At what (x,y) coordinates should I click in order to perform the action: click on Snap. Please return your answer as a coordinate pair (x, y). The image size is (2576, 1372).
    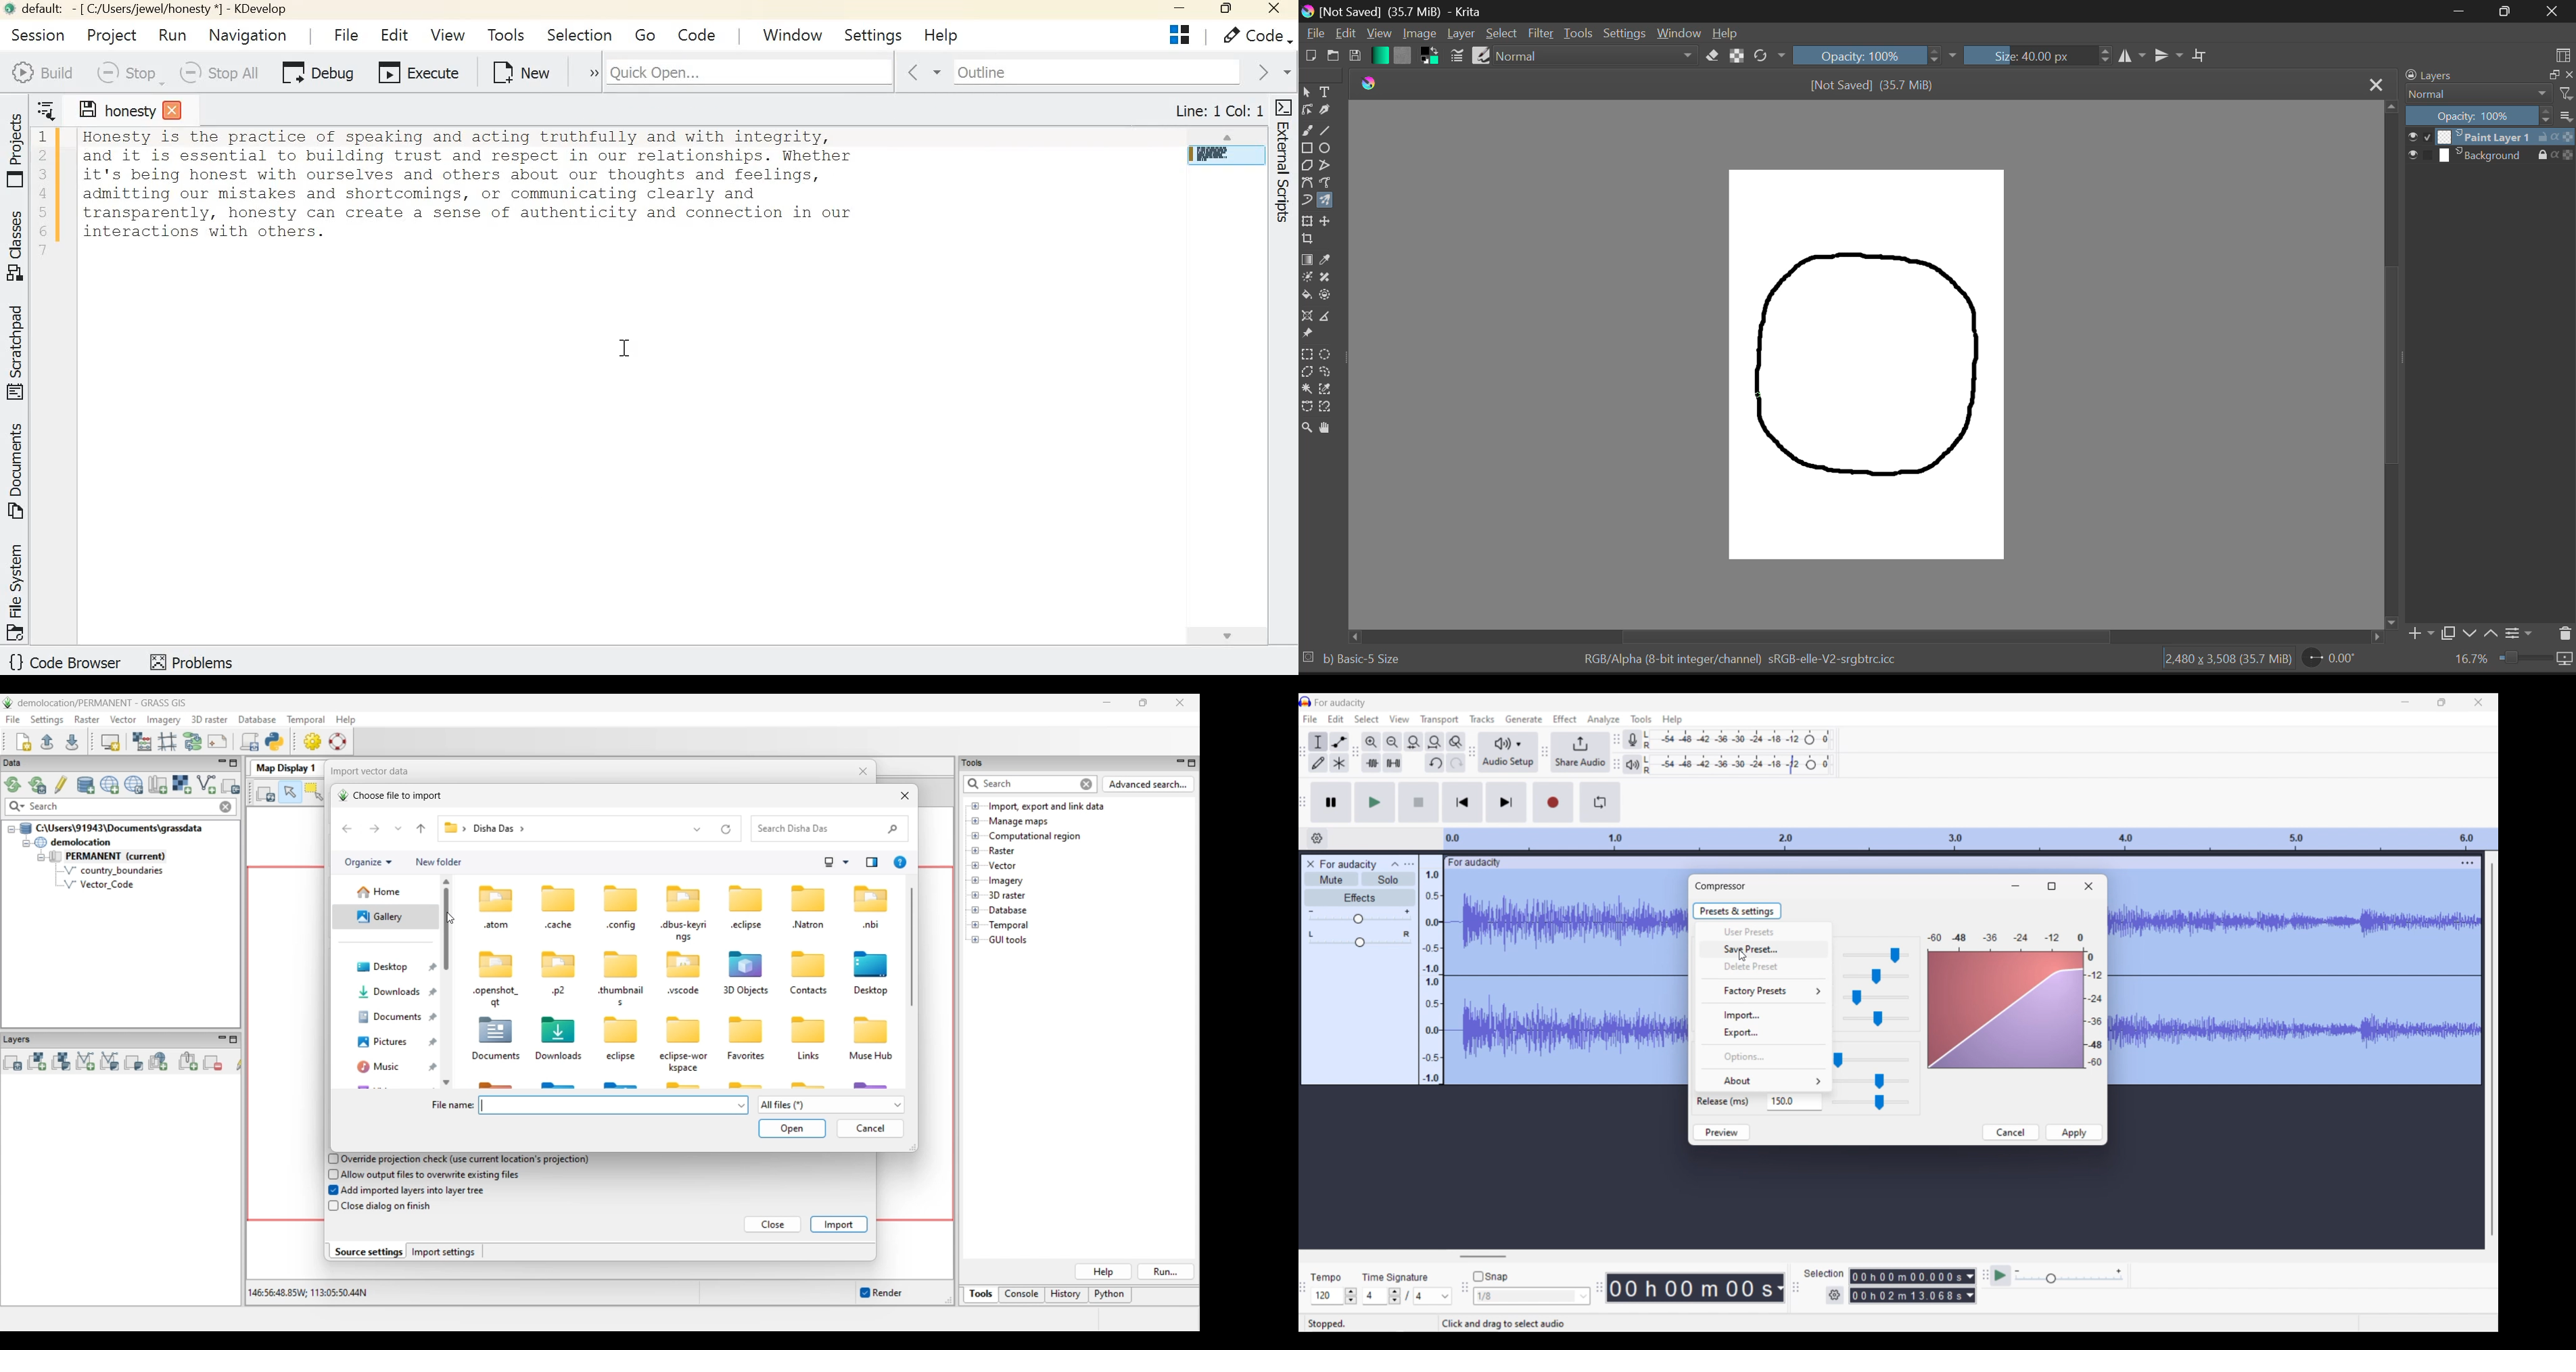
    Looking at the image, I should click on (1490, 1276).